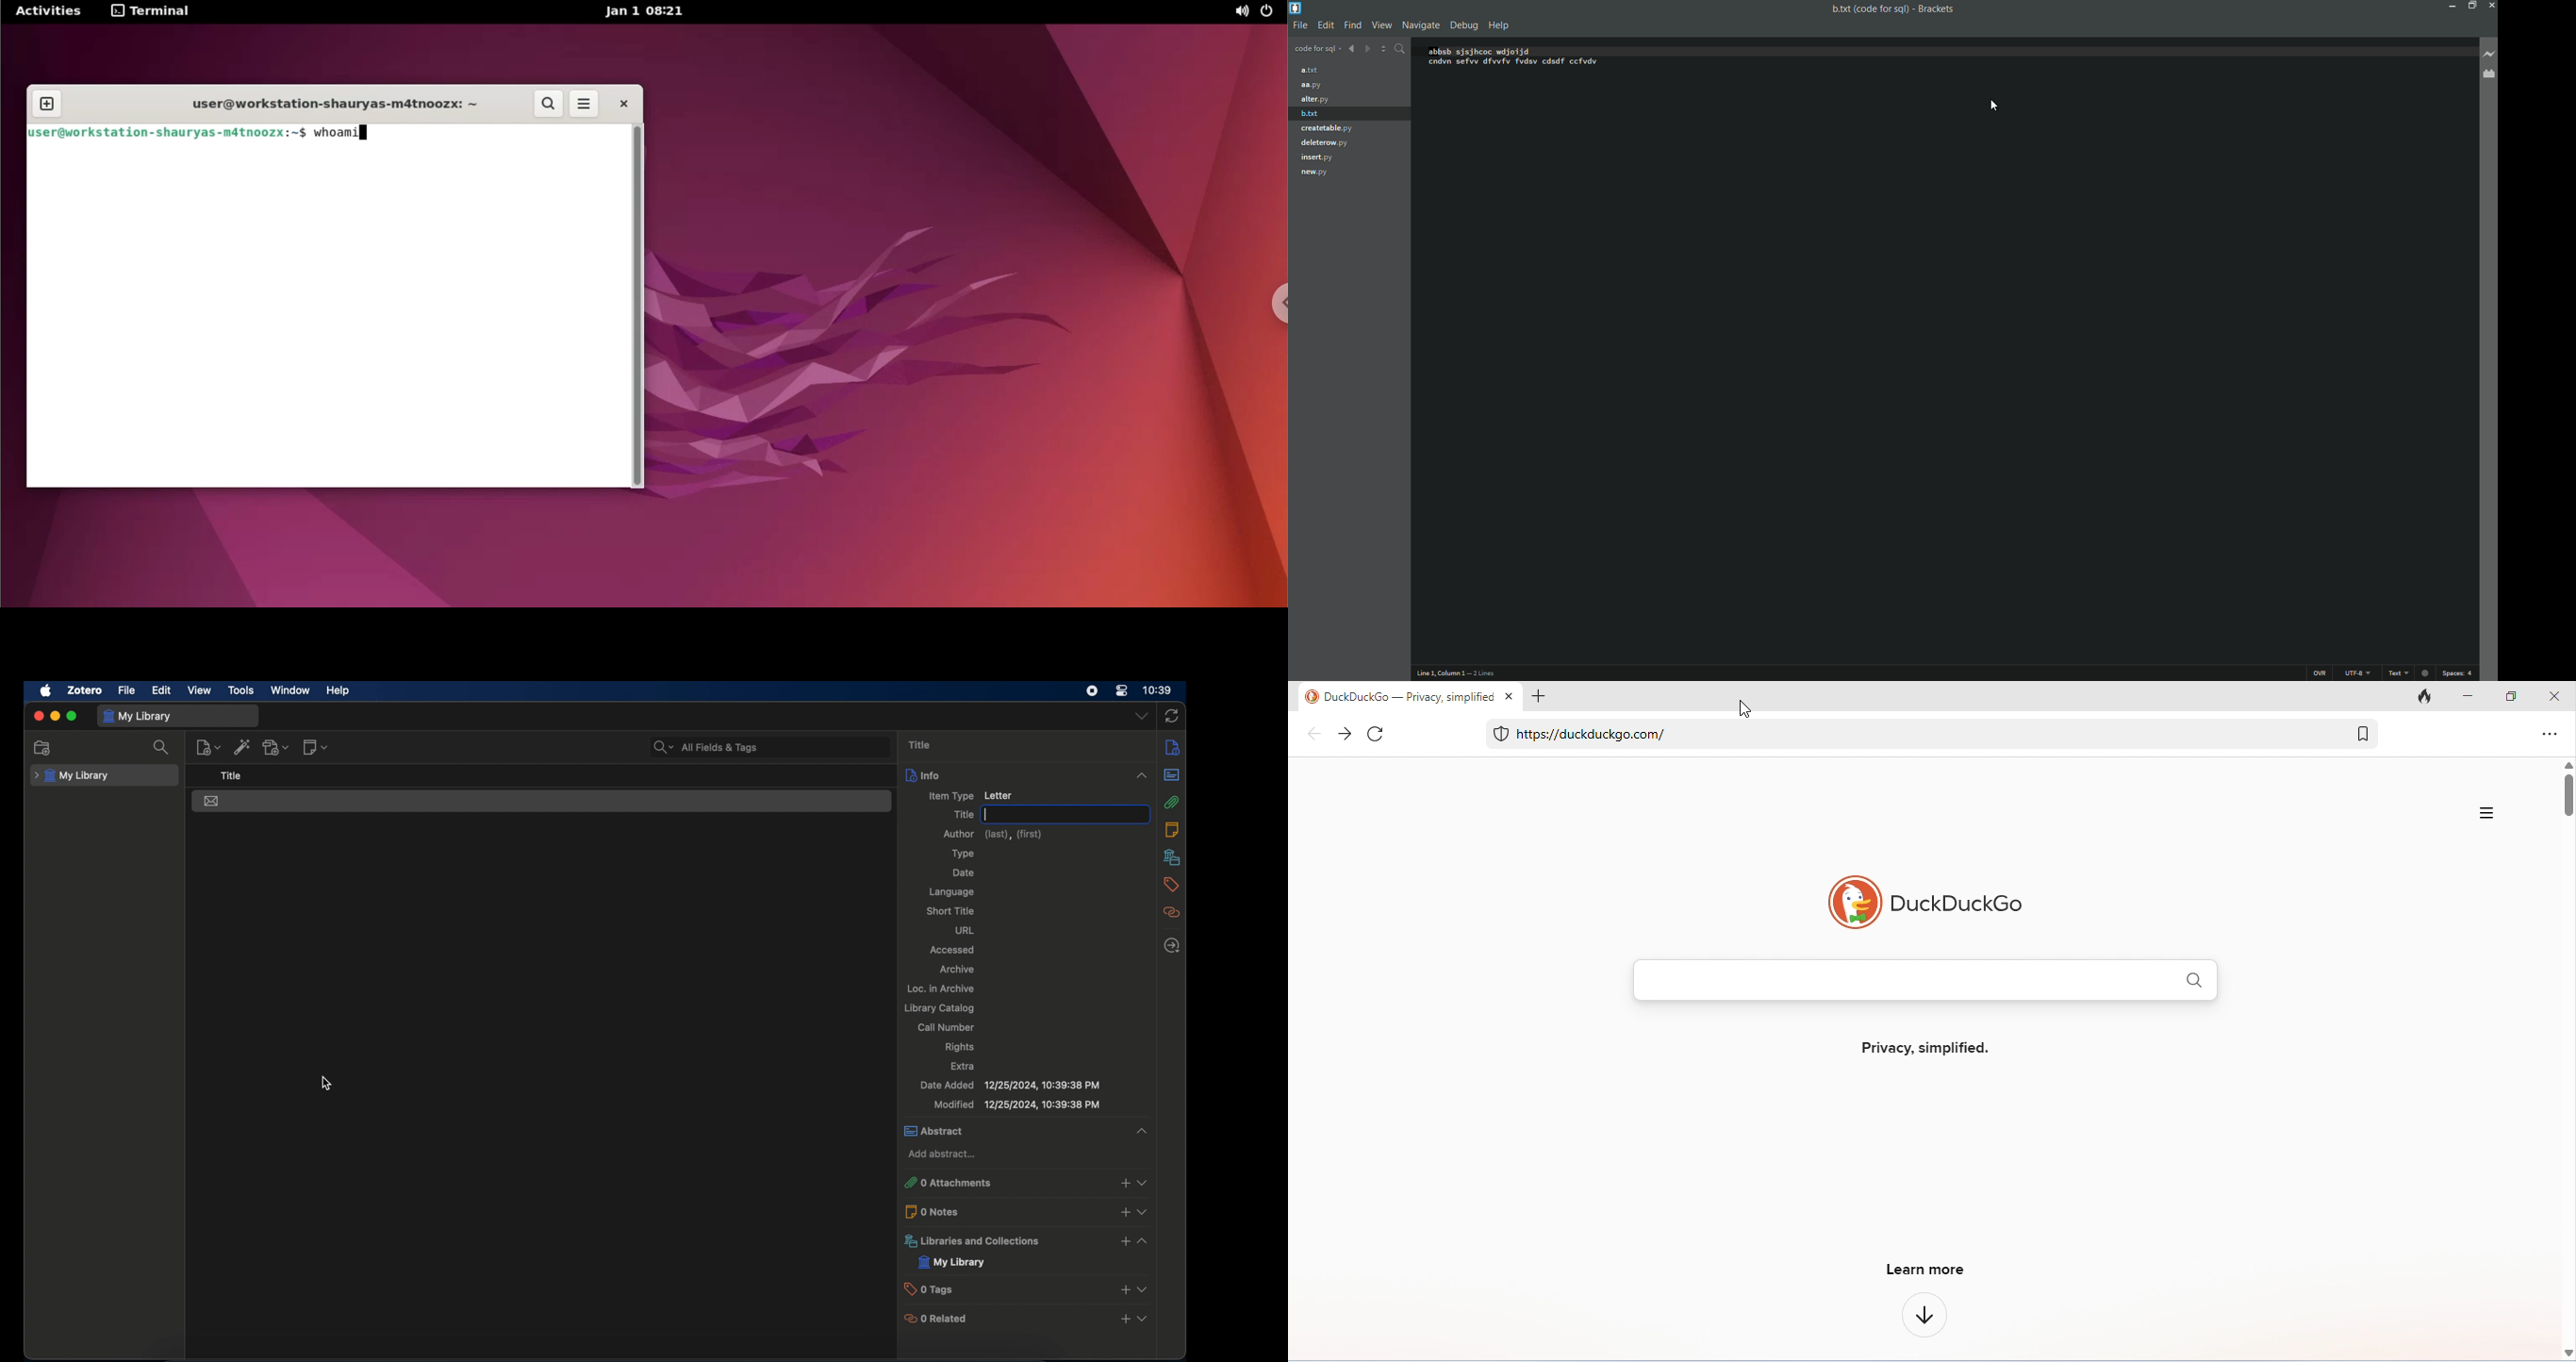 The height and width of the screenshot is (1372, 2576). I want to click on add bookmarks, so click(2363, 733).